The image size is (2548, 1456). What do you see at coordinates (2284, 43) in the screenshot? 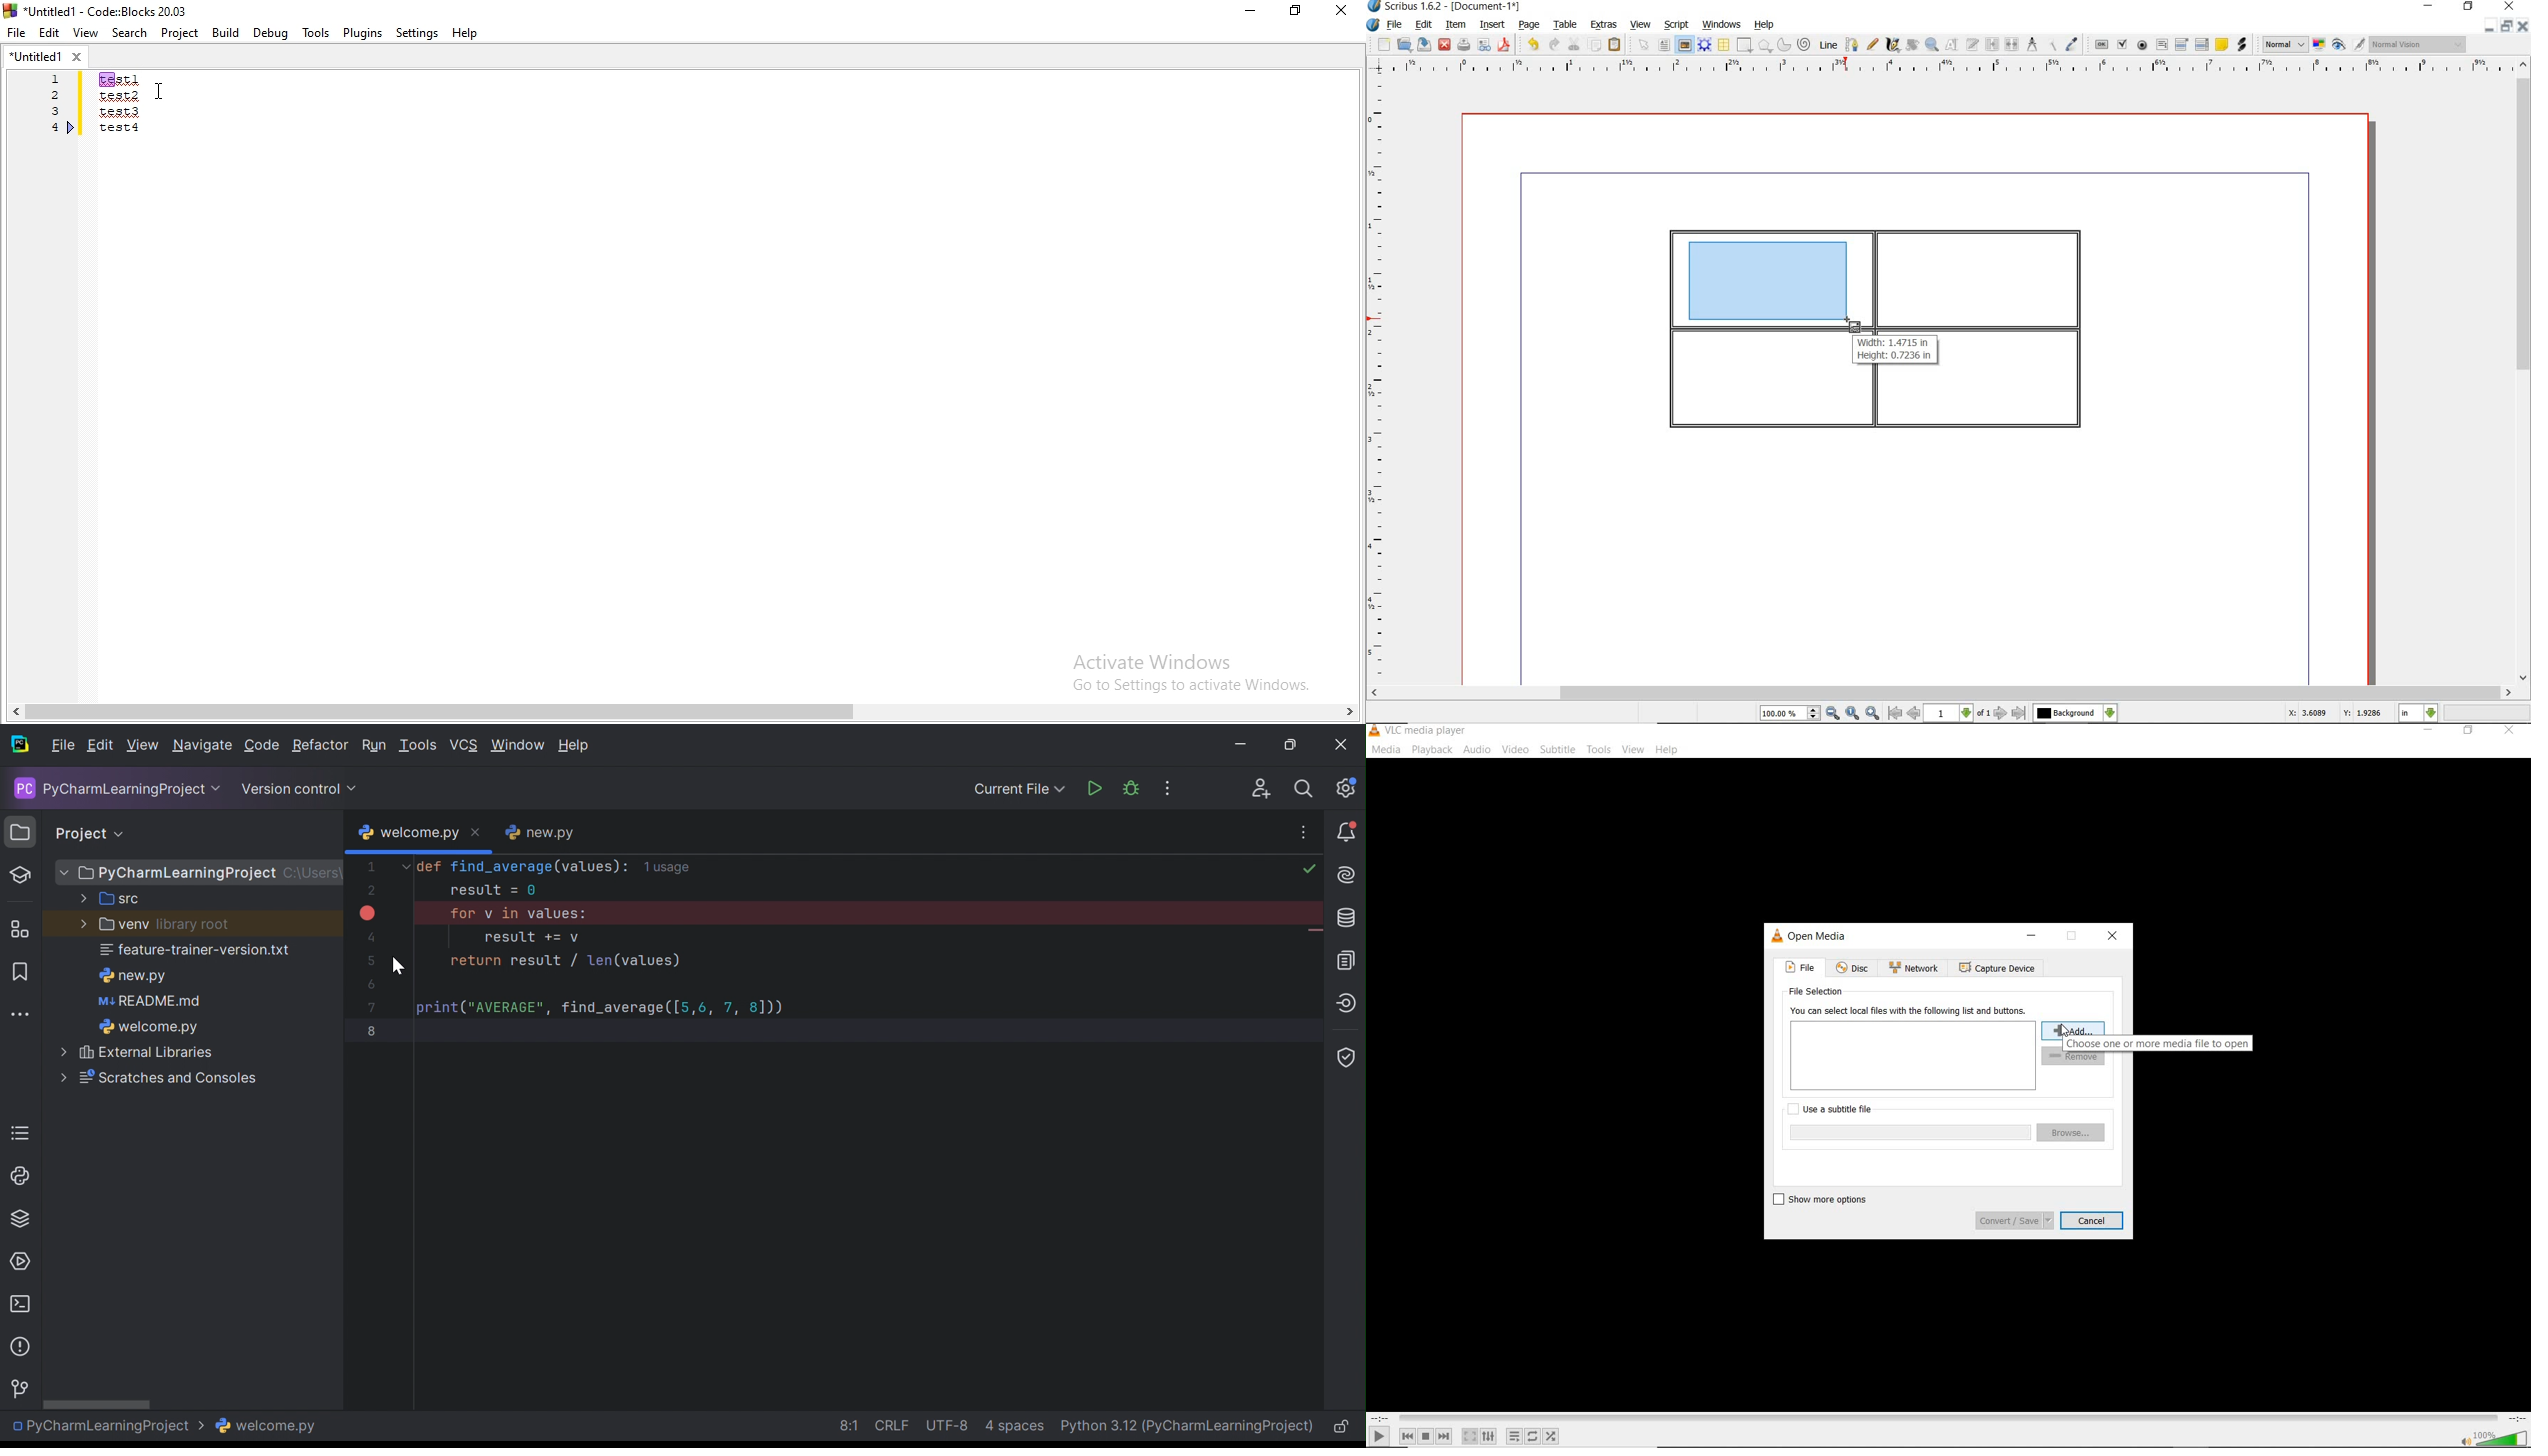
I see `image preview quality` at bounding box center [2284, 43].